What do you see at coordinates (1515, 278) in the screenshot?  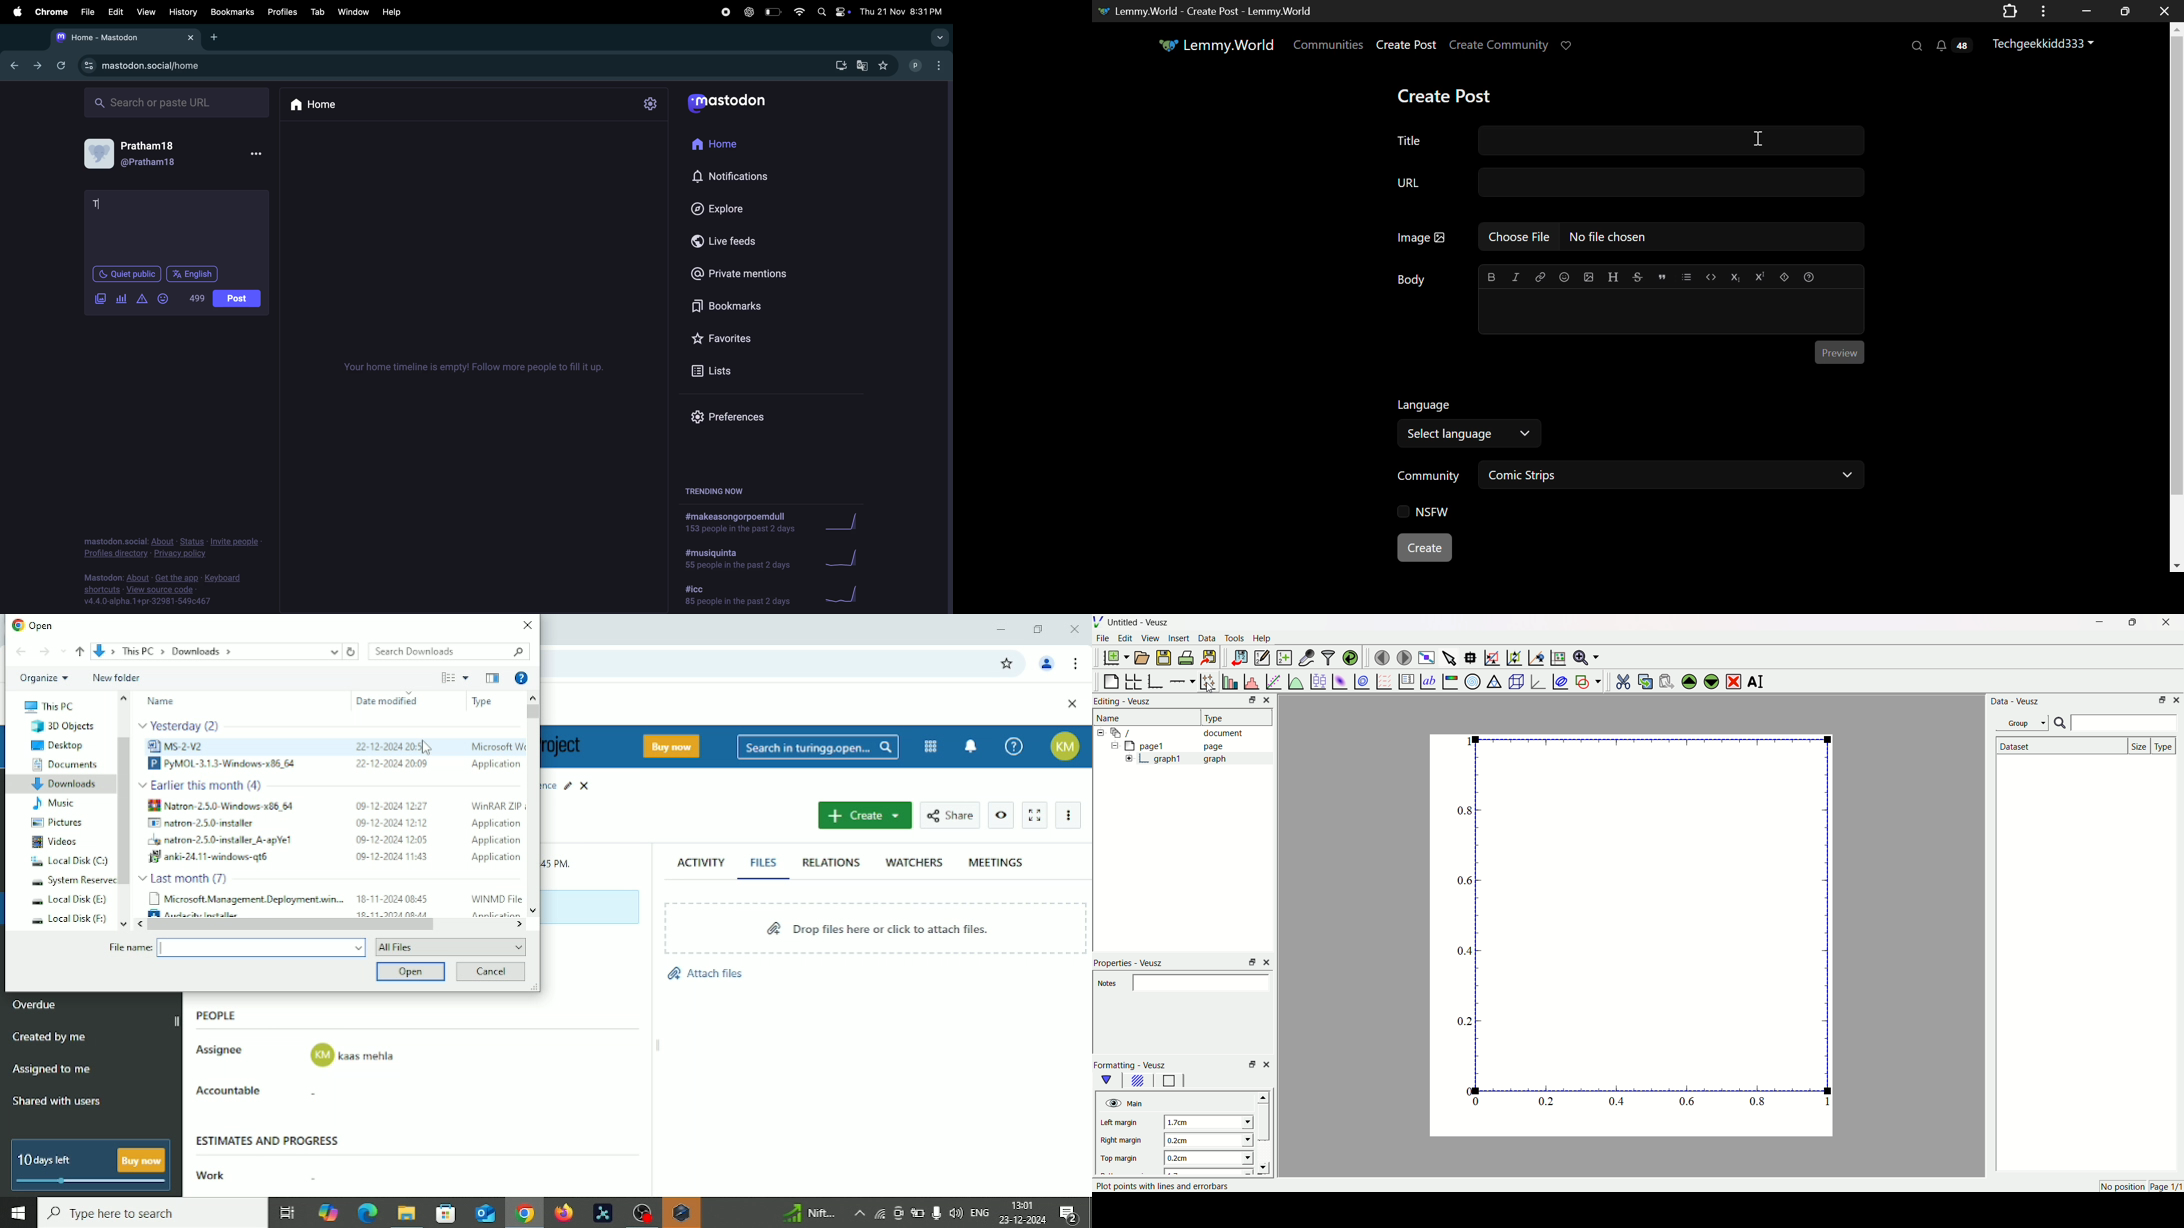 I see `italic` at bounding box center [1515, 278].